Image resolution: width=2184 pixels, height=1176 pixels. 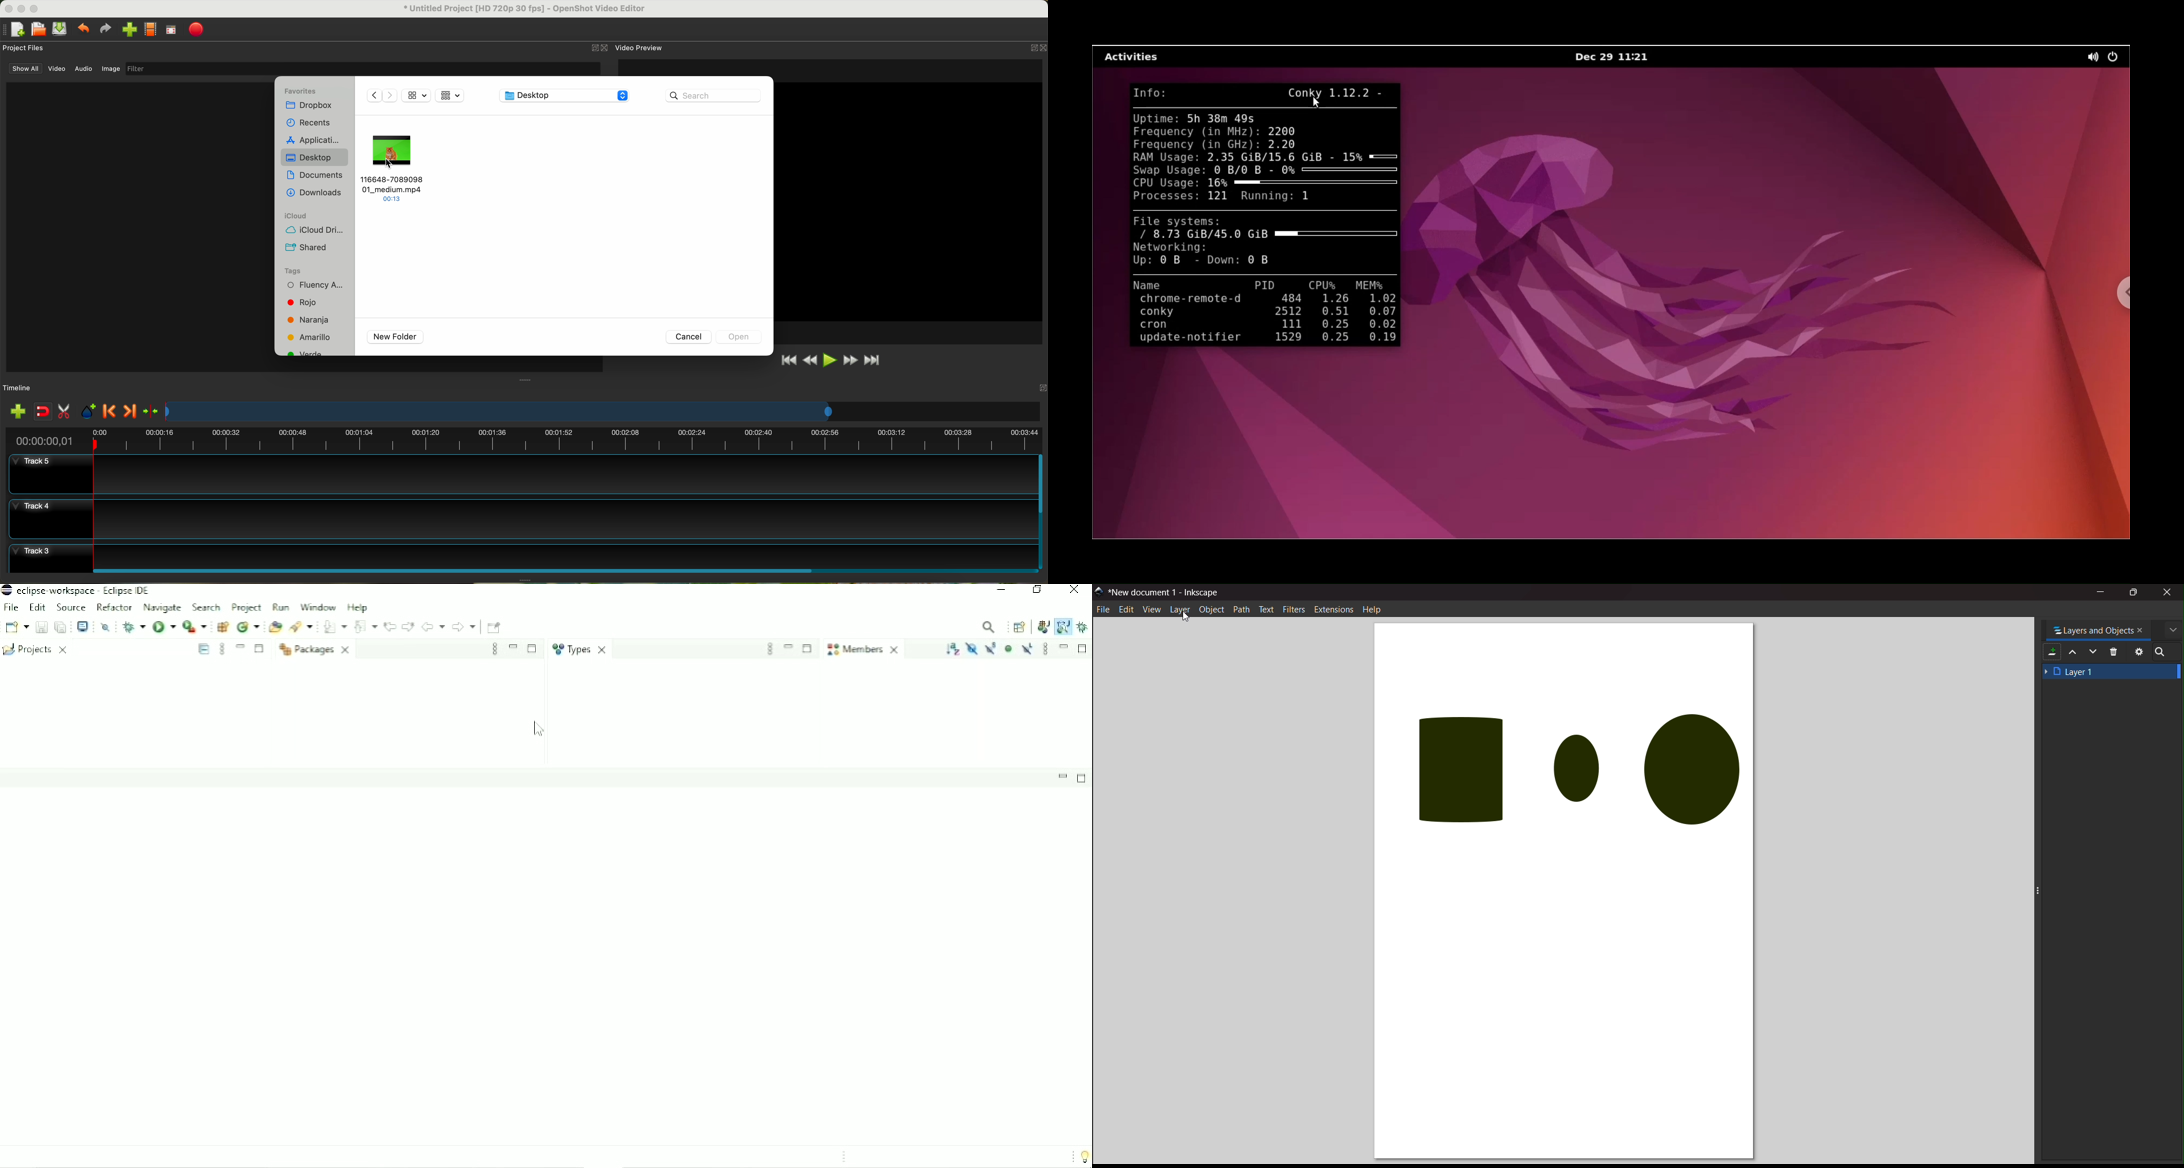 What do you see at coordinates (396, 337) in the screenshot?
I see `new folder button` at bounding box center [396, 337].